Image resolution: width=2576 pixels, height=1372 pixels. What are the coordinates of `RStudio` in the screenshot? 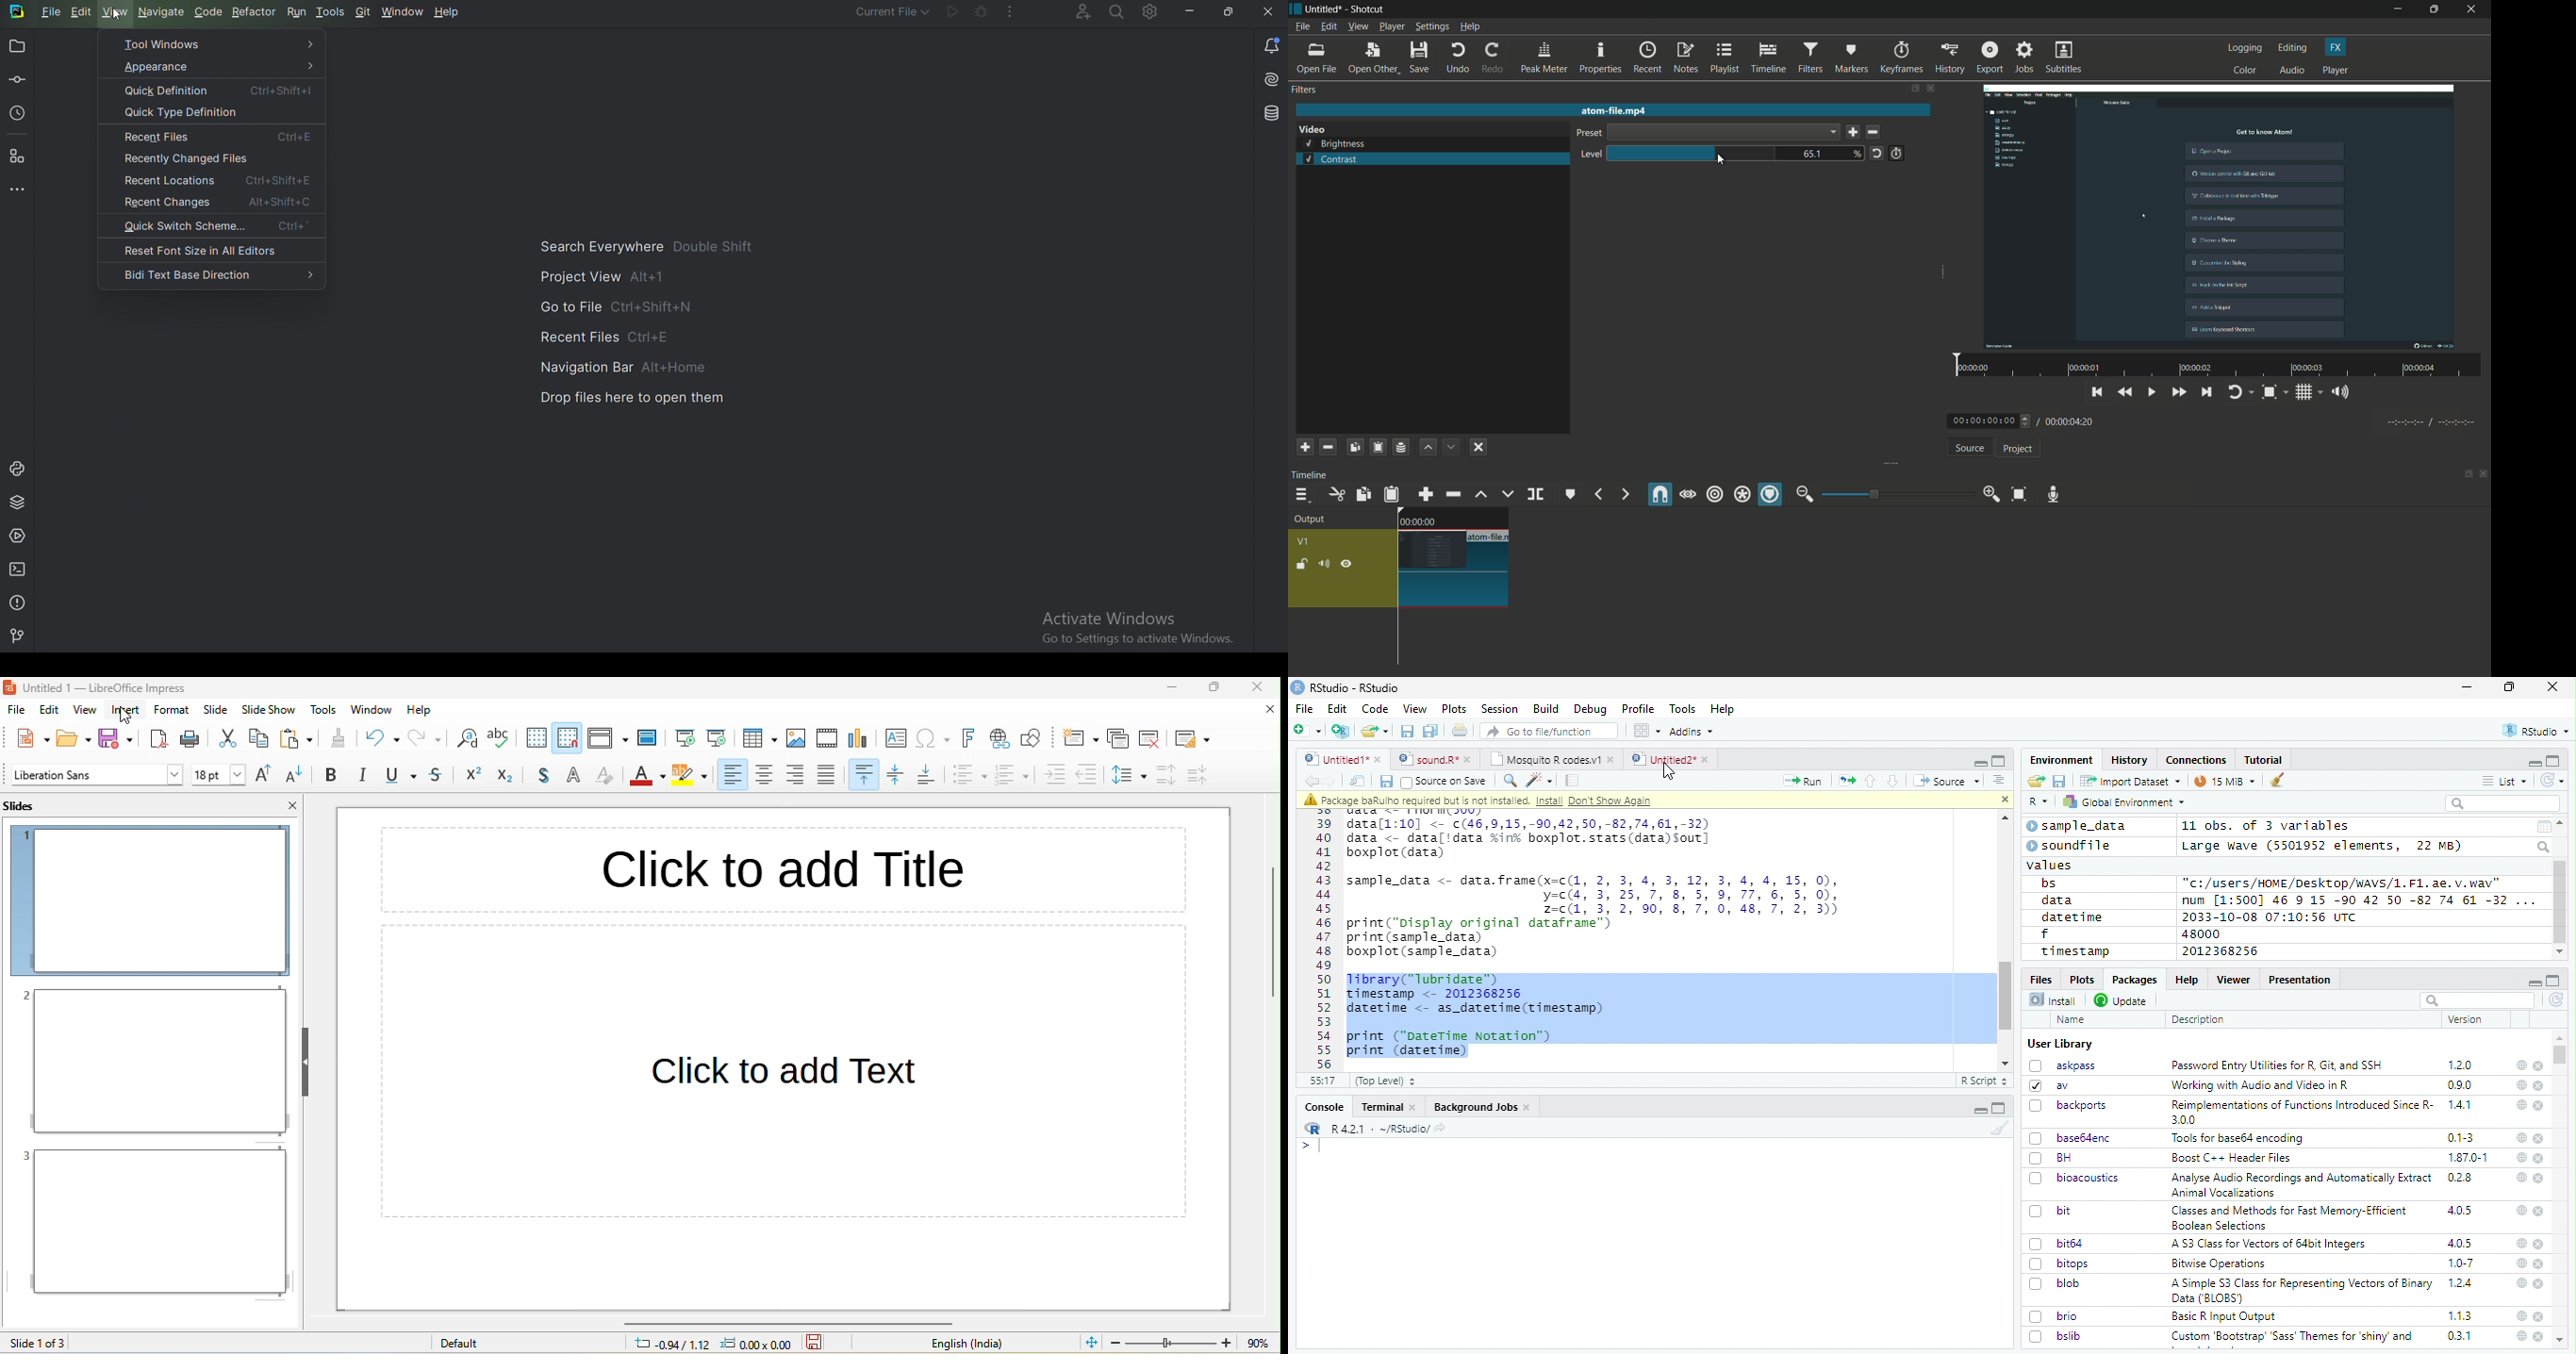 It's located at (2537, 732).